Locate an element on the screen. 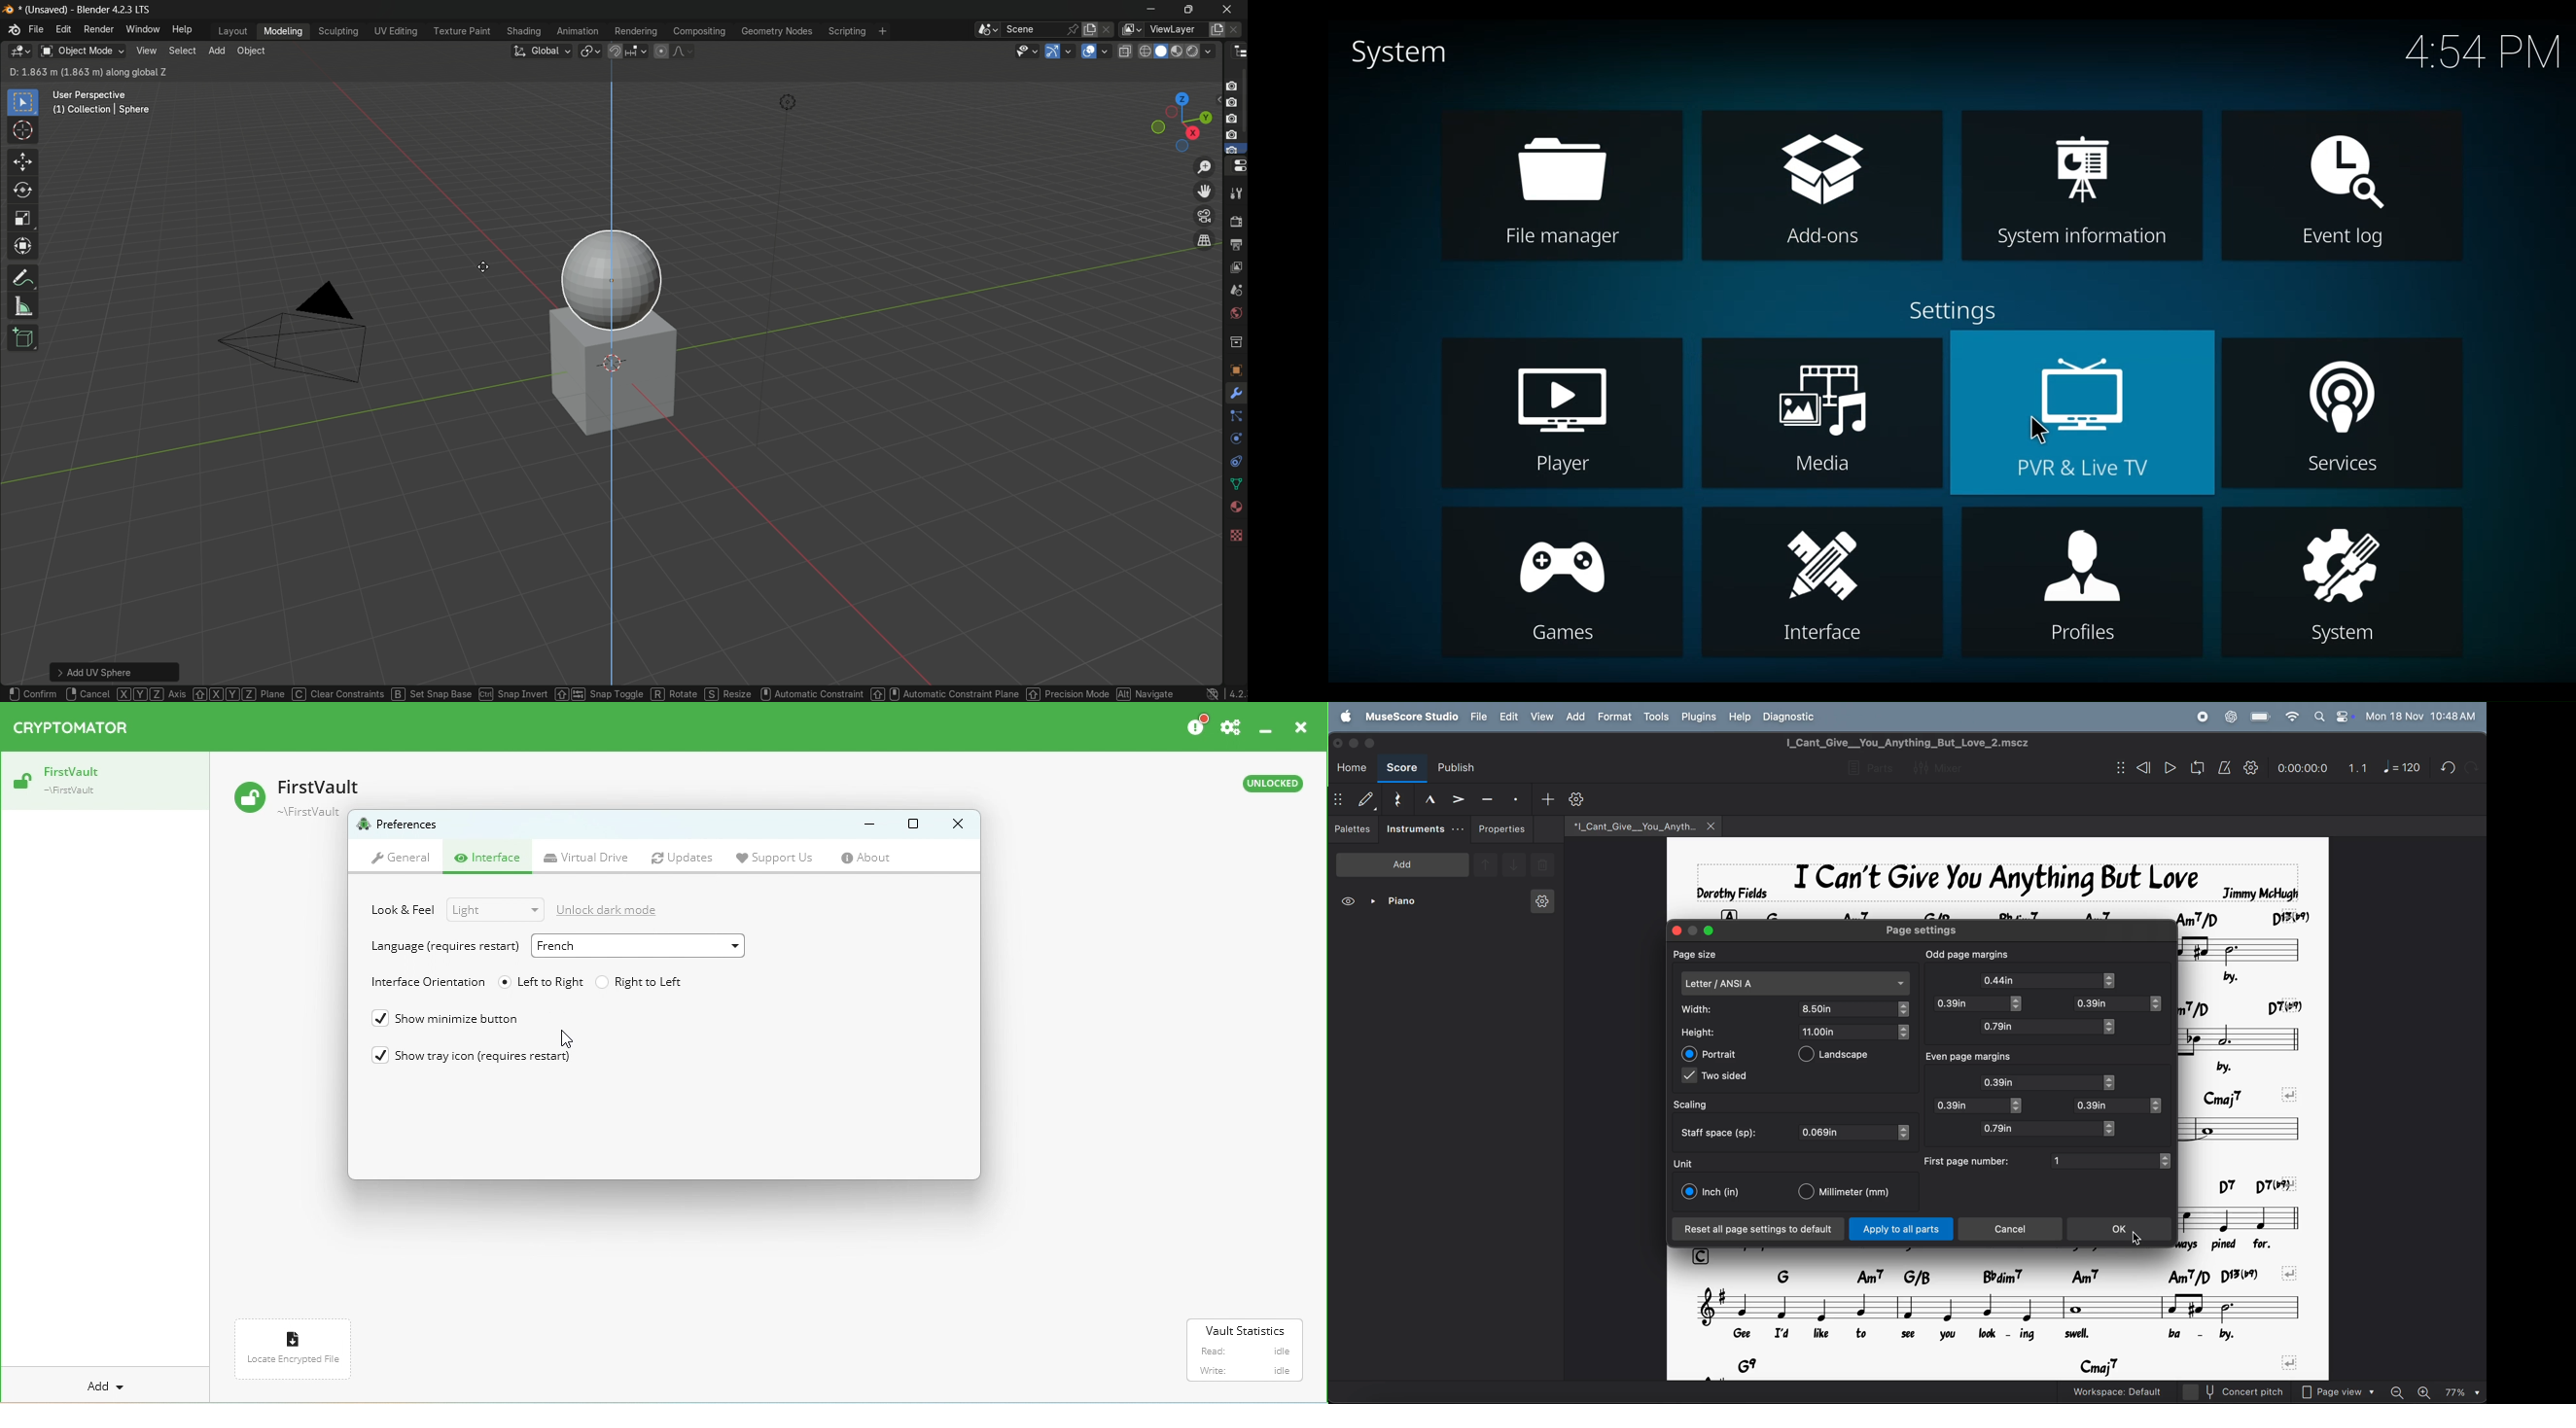 The width and height of the screenshot is (2576, 1428). tenuto is located at coordinates (1487, 797).